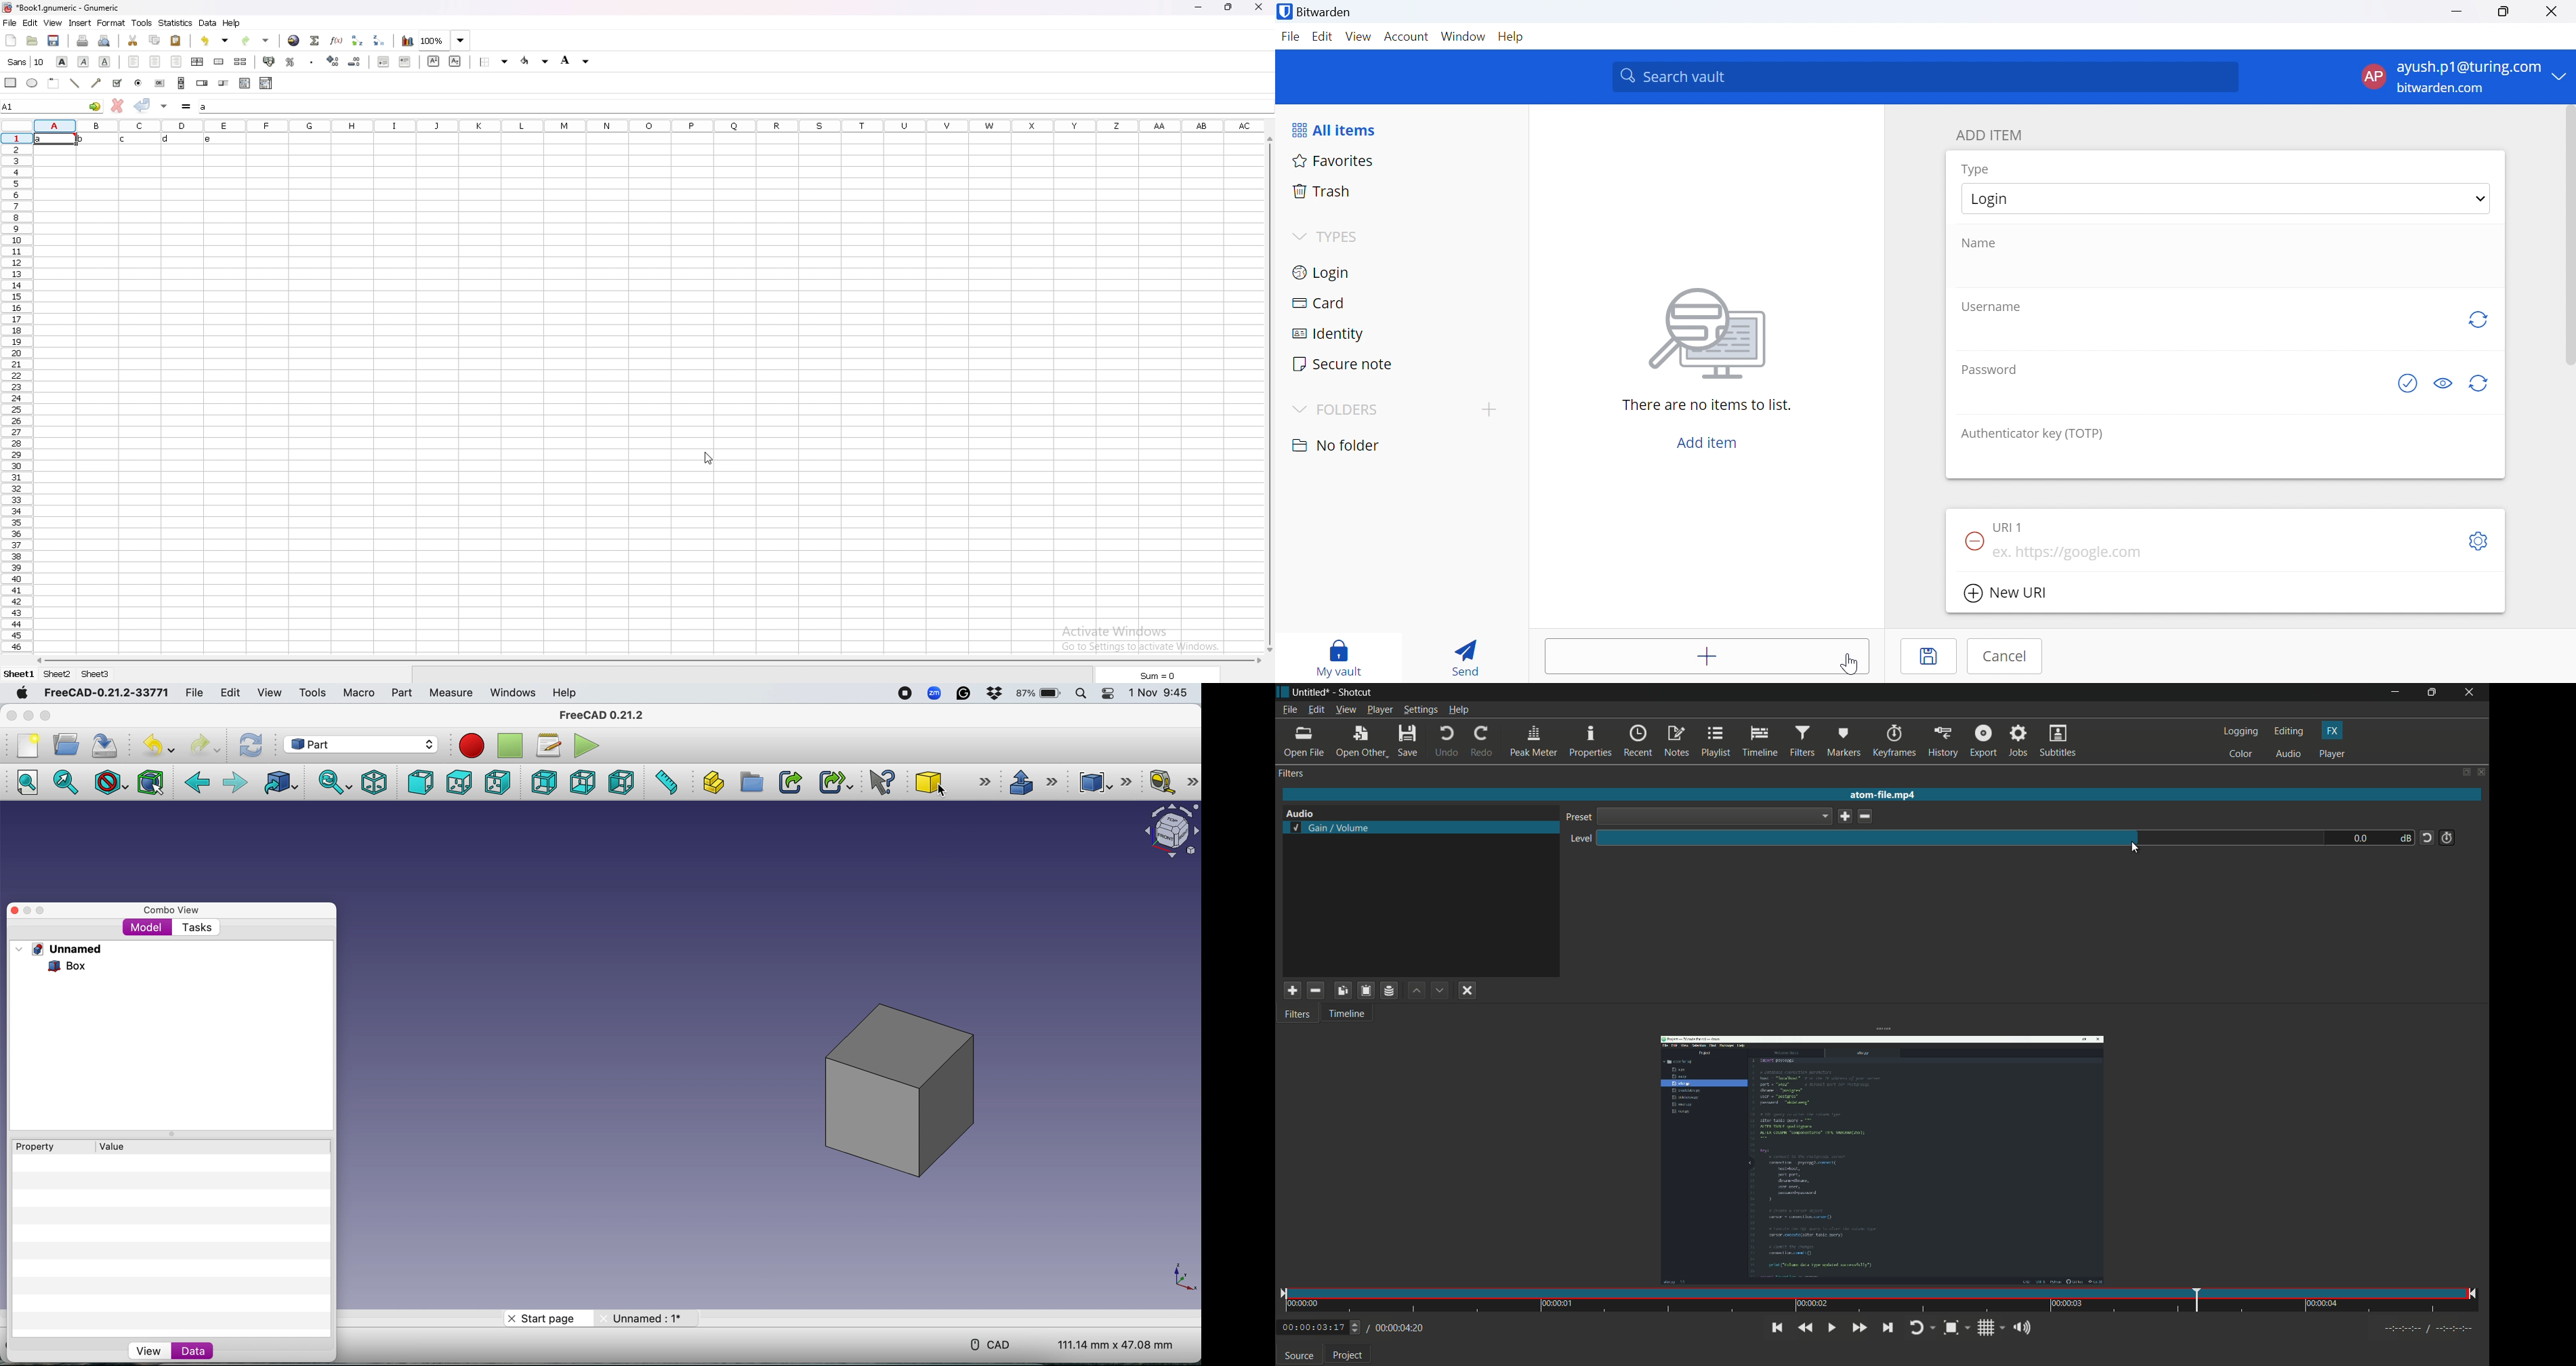  I want to click on tools, so click(143, 23).